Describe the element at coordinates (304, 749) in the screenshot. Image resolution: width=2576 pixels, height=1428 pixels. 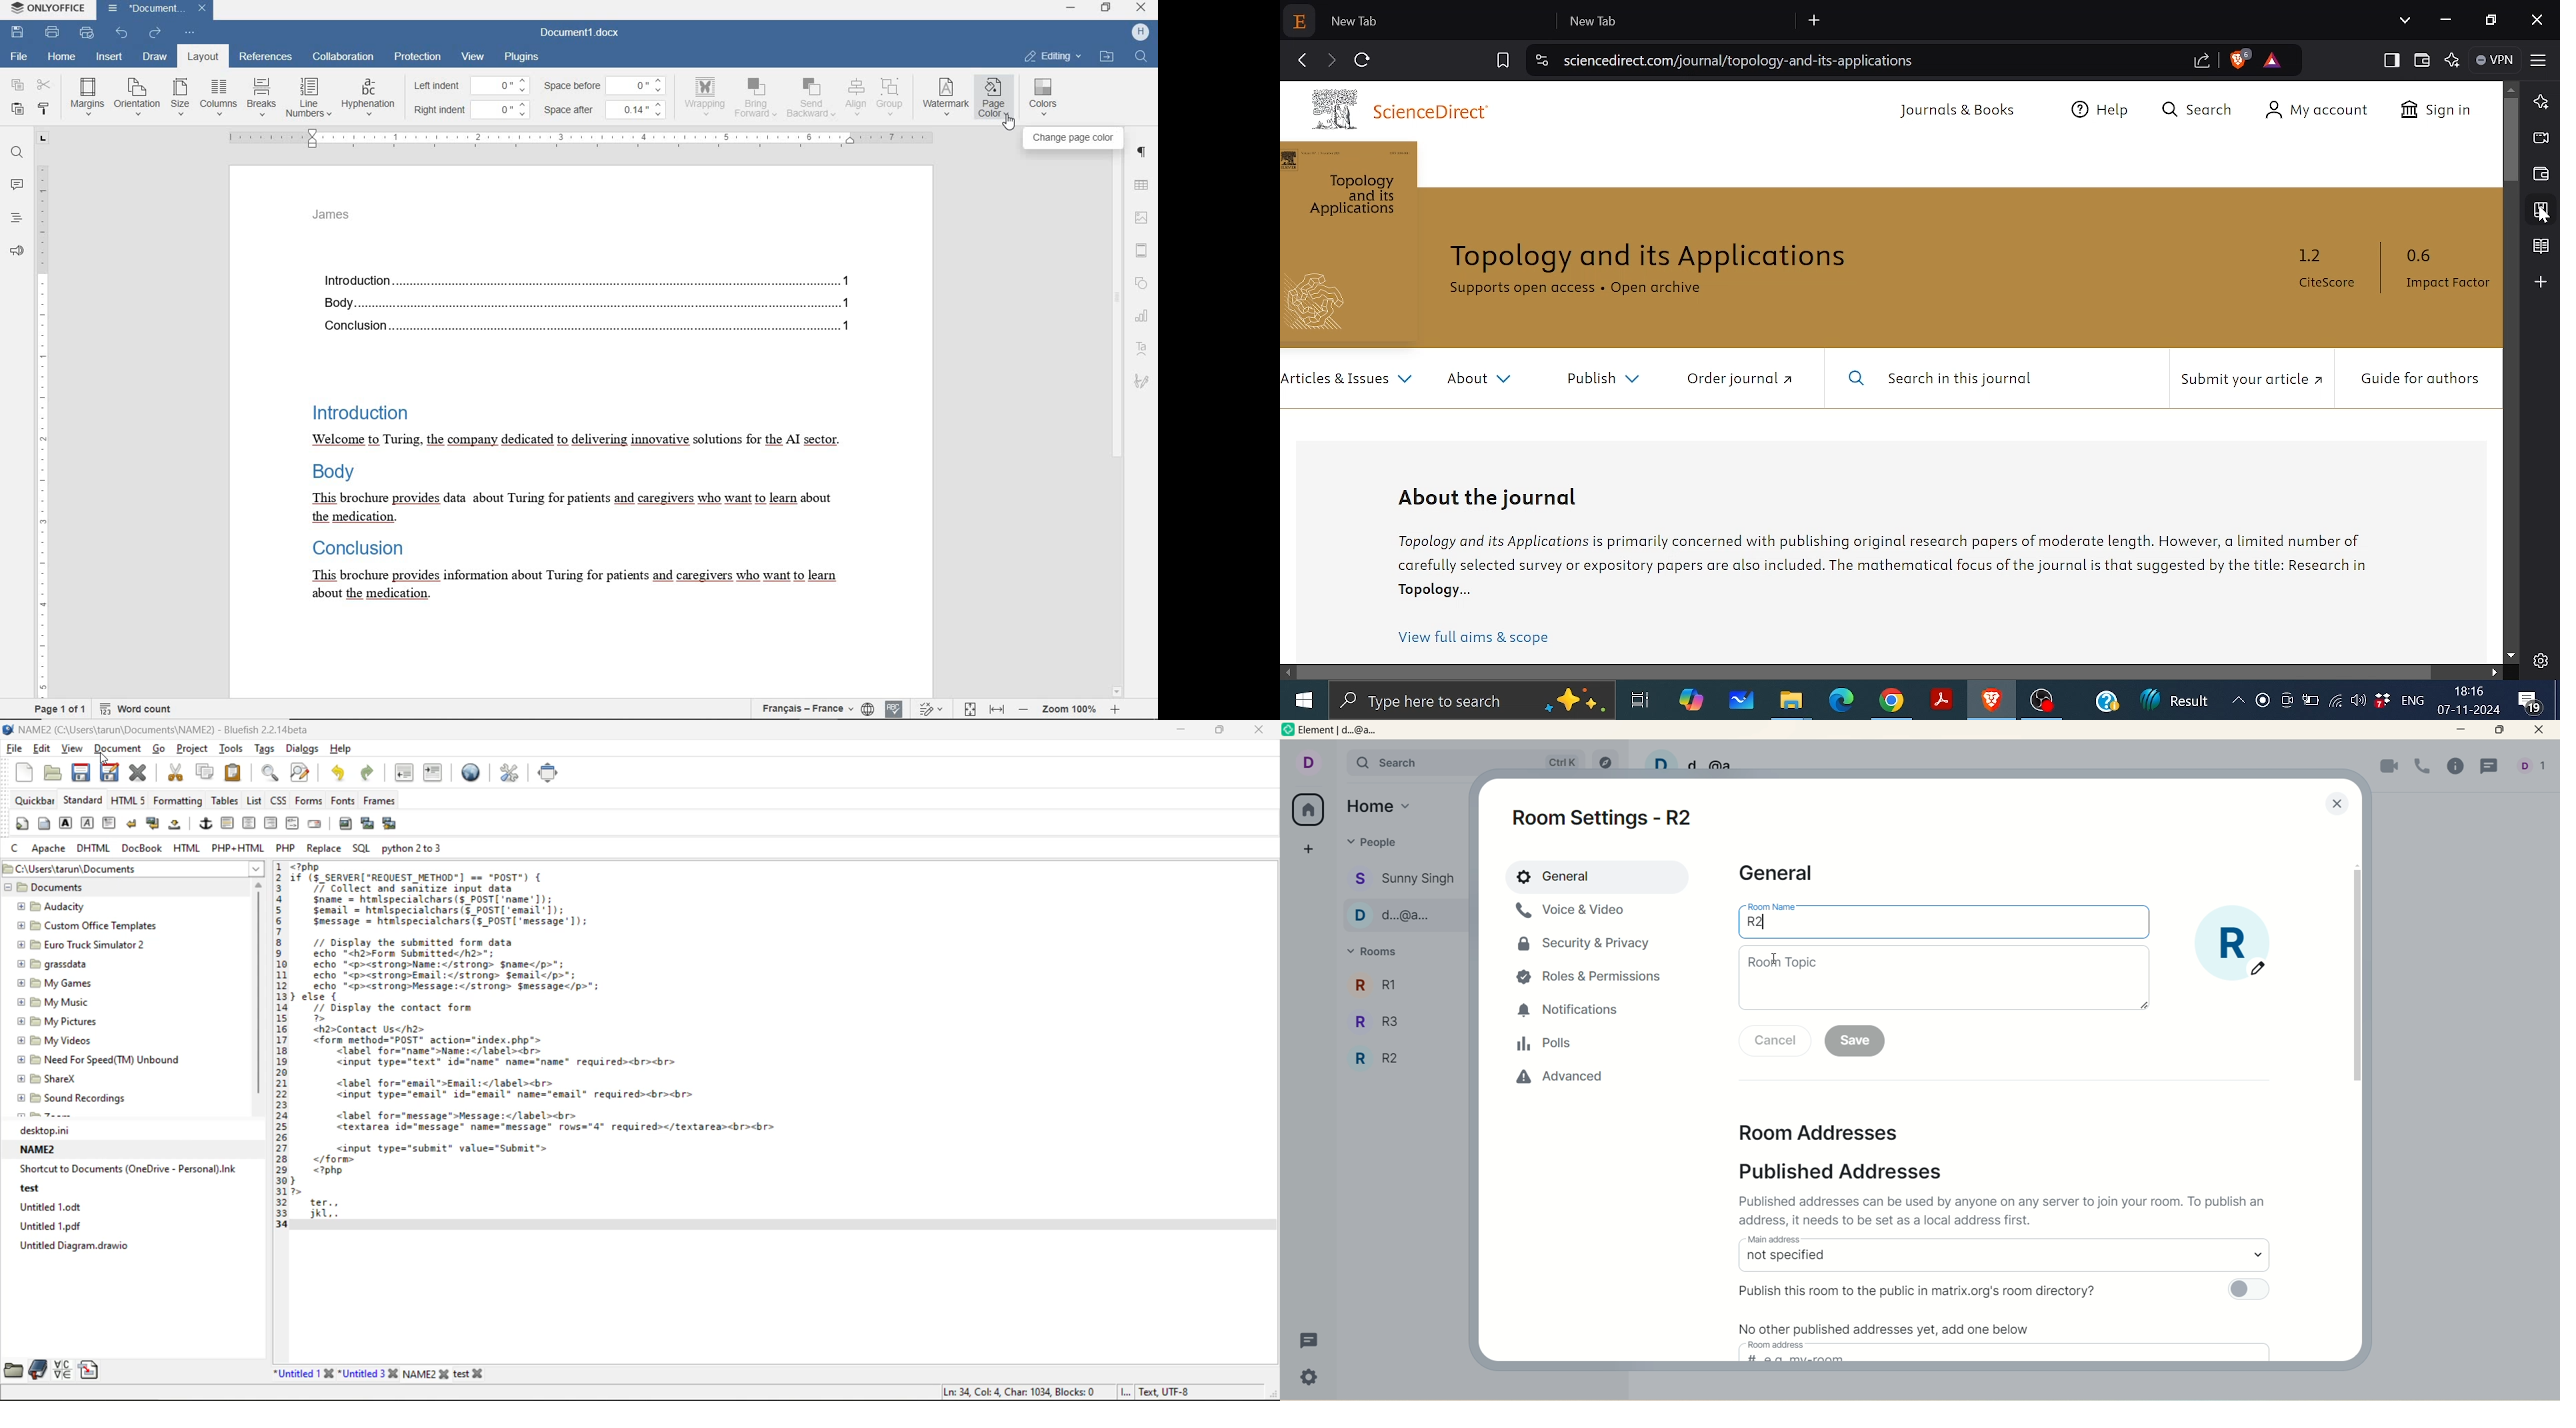
I see `dialogs` at that location.